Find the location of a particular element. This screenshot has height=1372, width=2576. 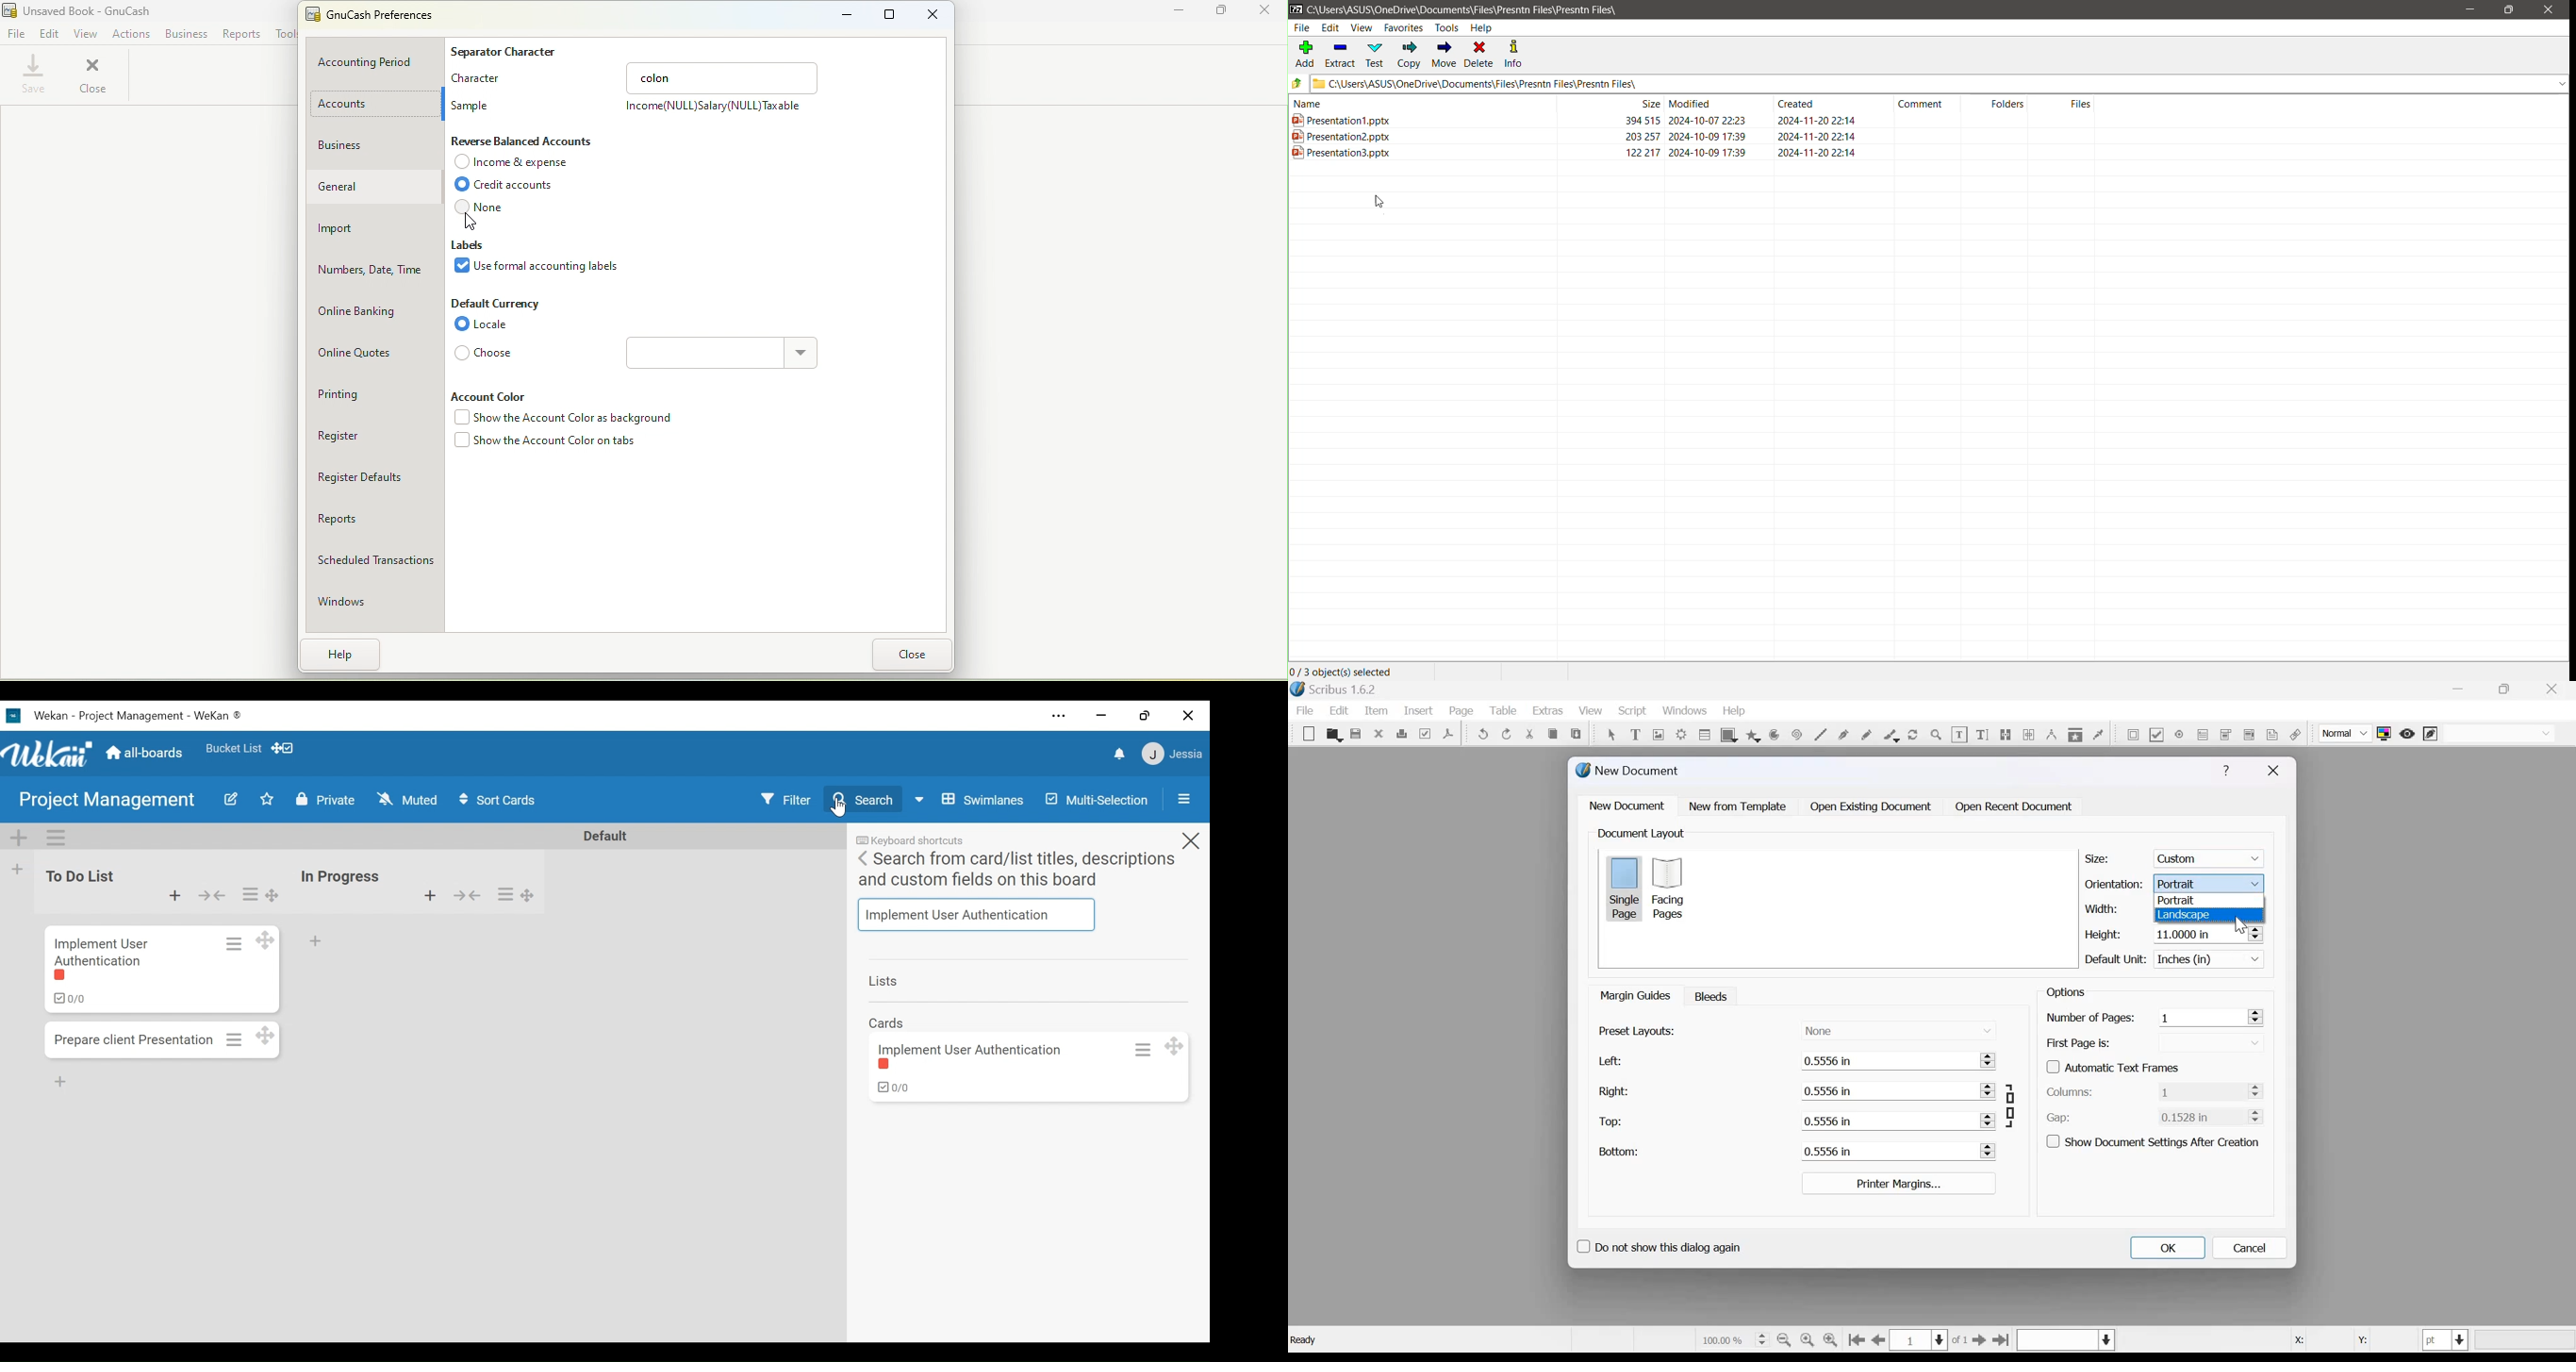

Number of Pages: is located at coordinates (2090, 1019).